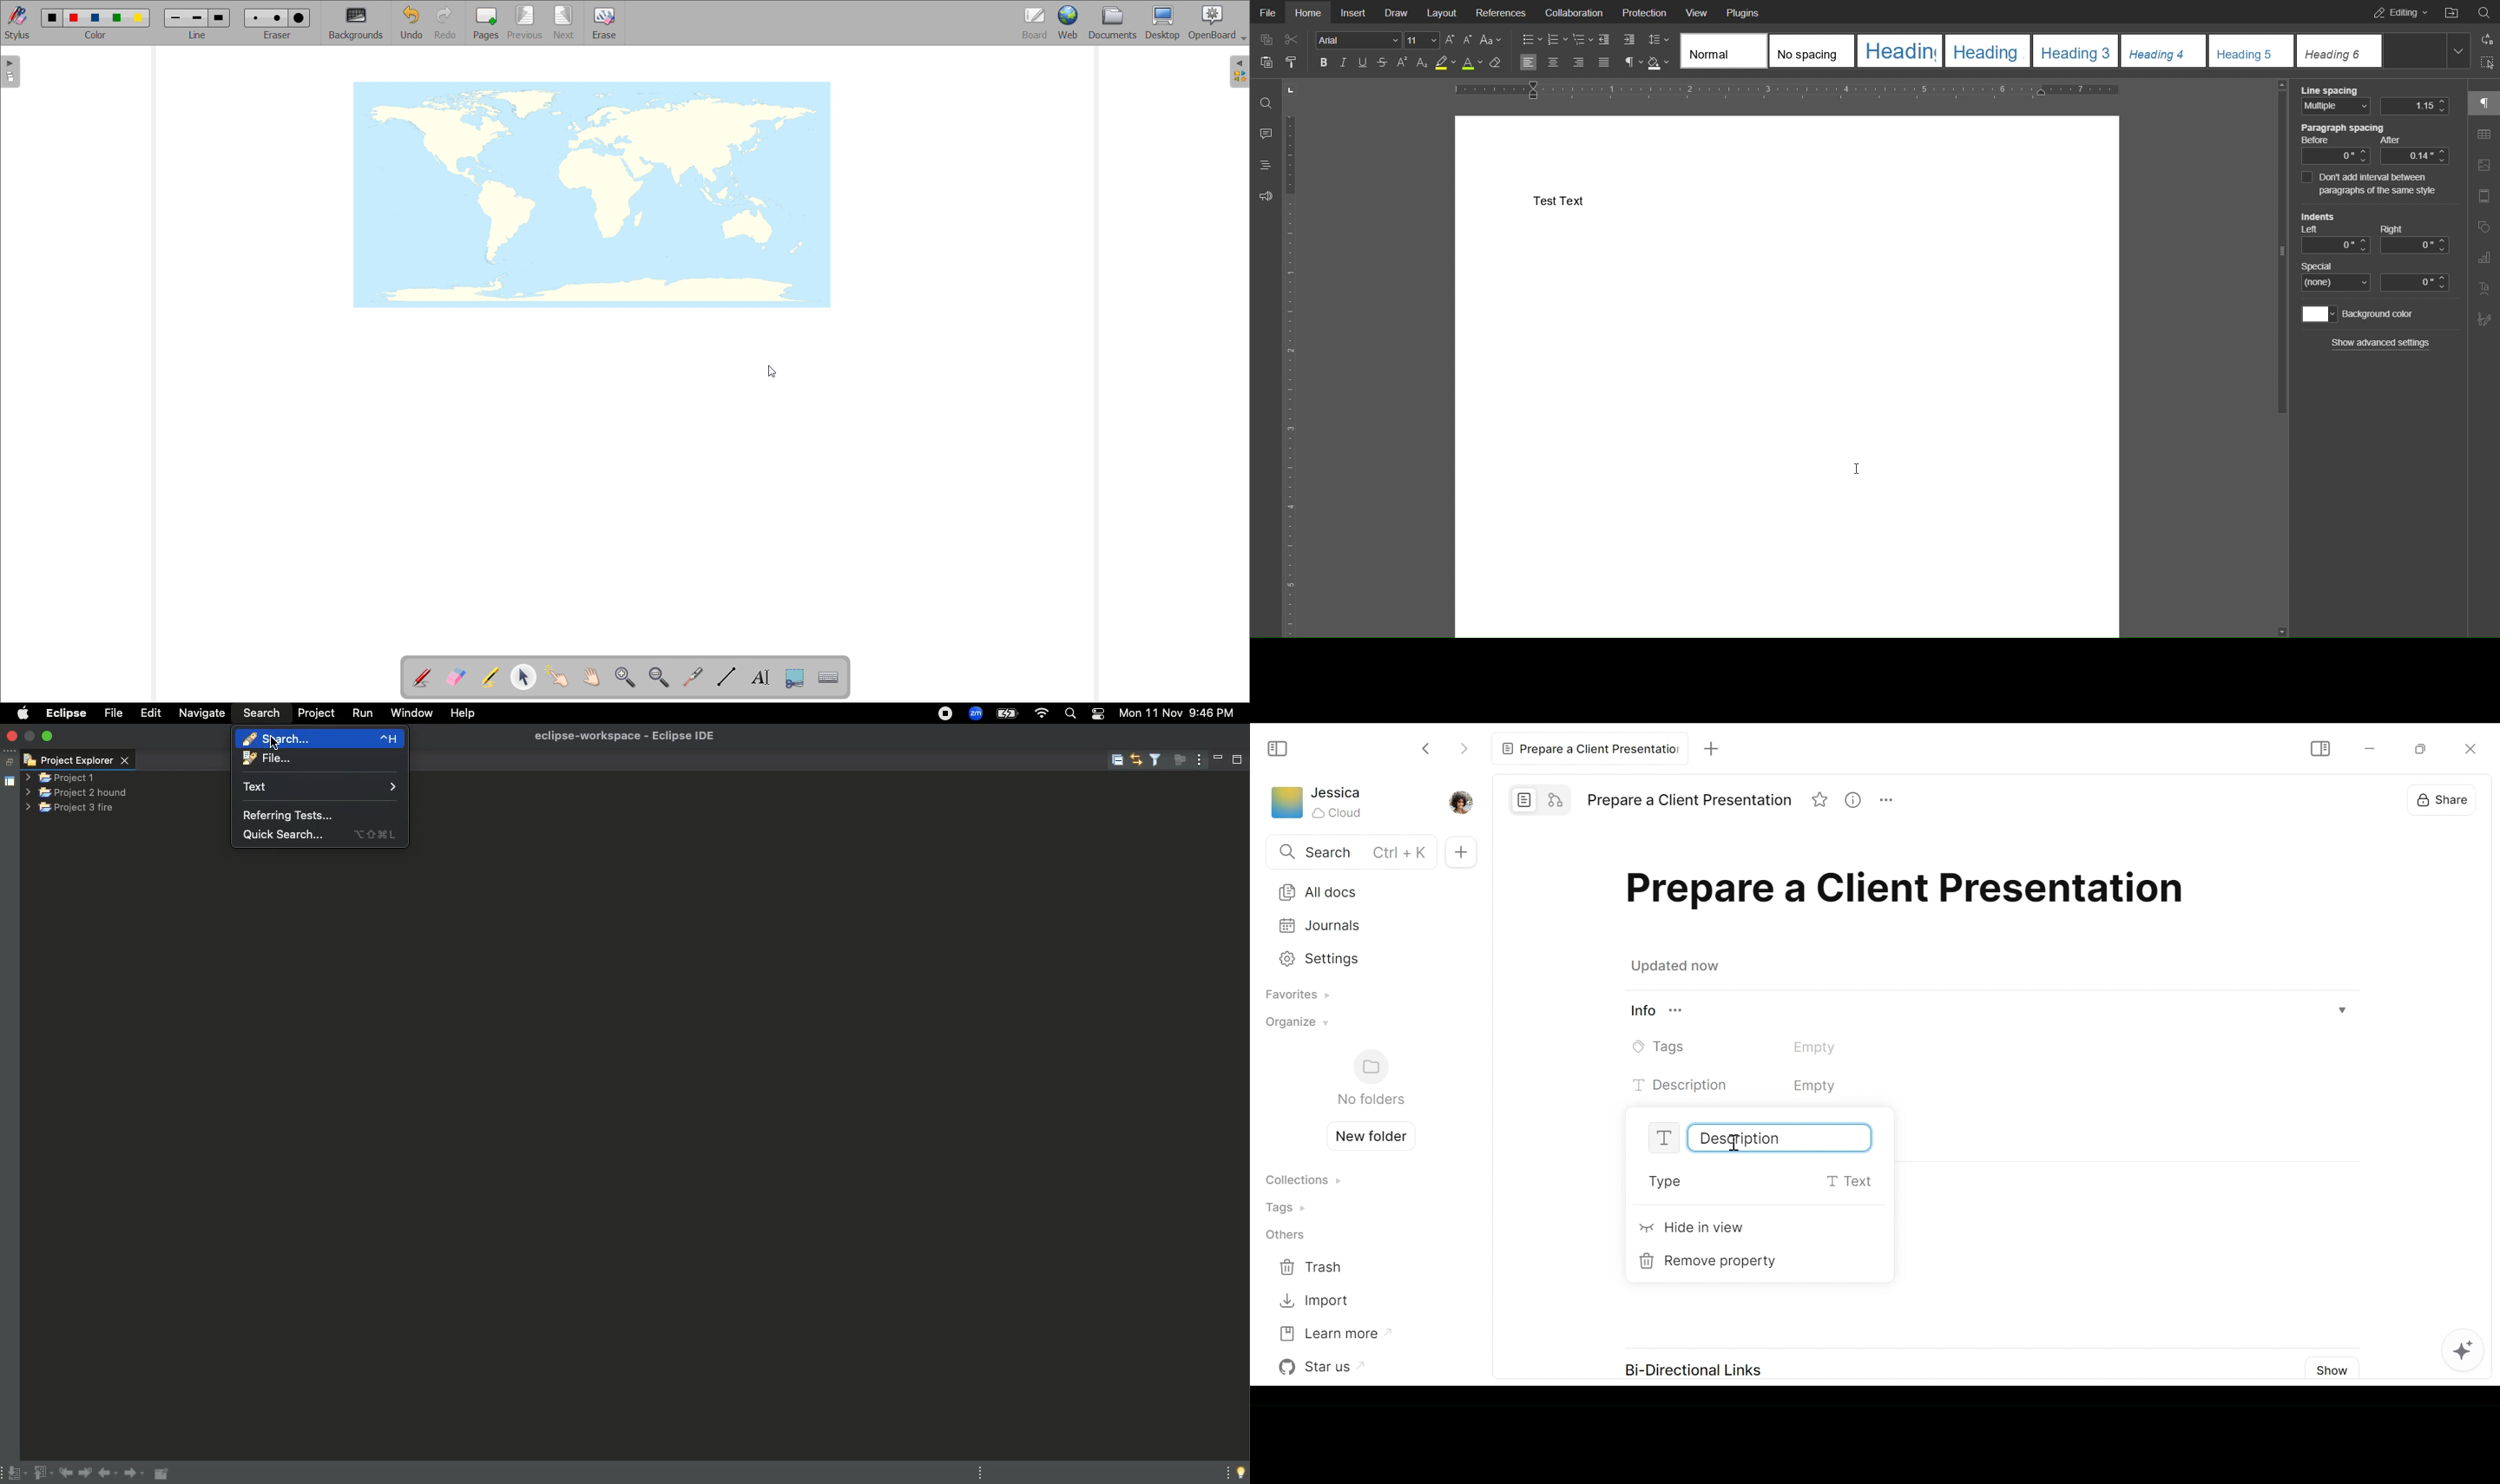 This screenshot has width=2520, height=1484. Describe the element at coordinates (2484, 64) in the screenshot. I see `Selection` at that location.